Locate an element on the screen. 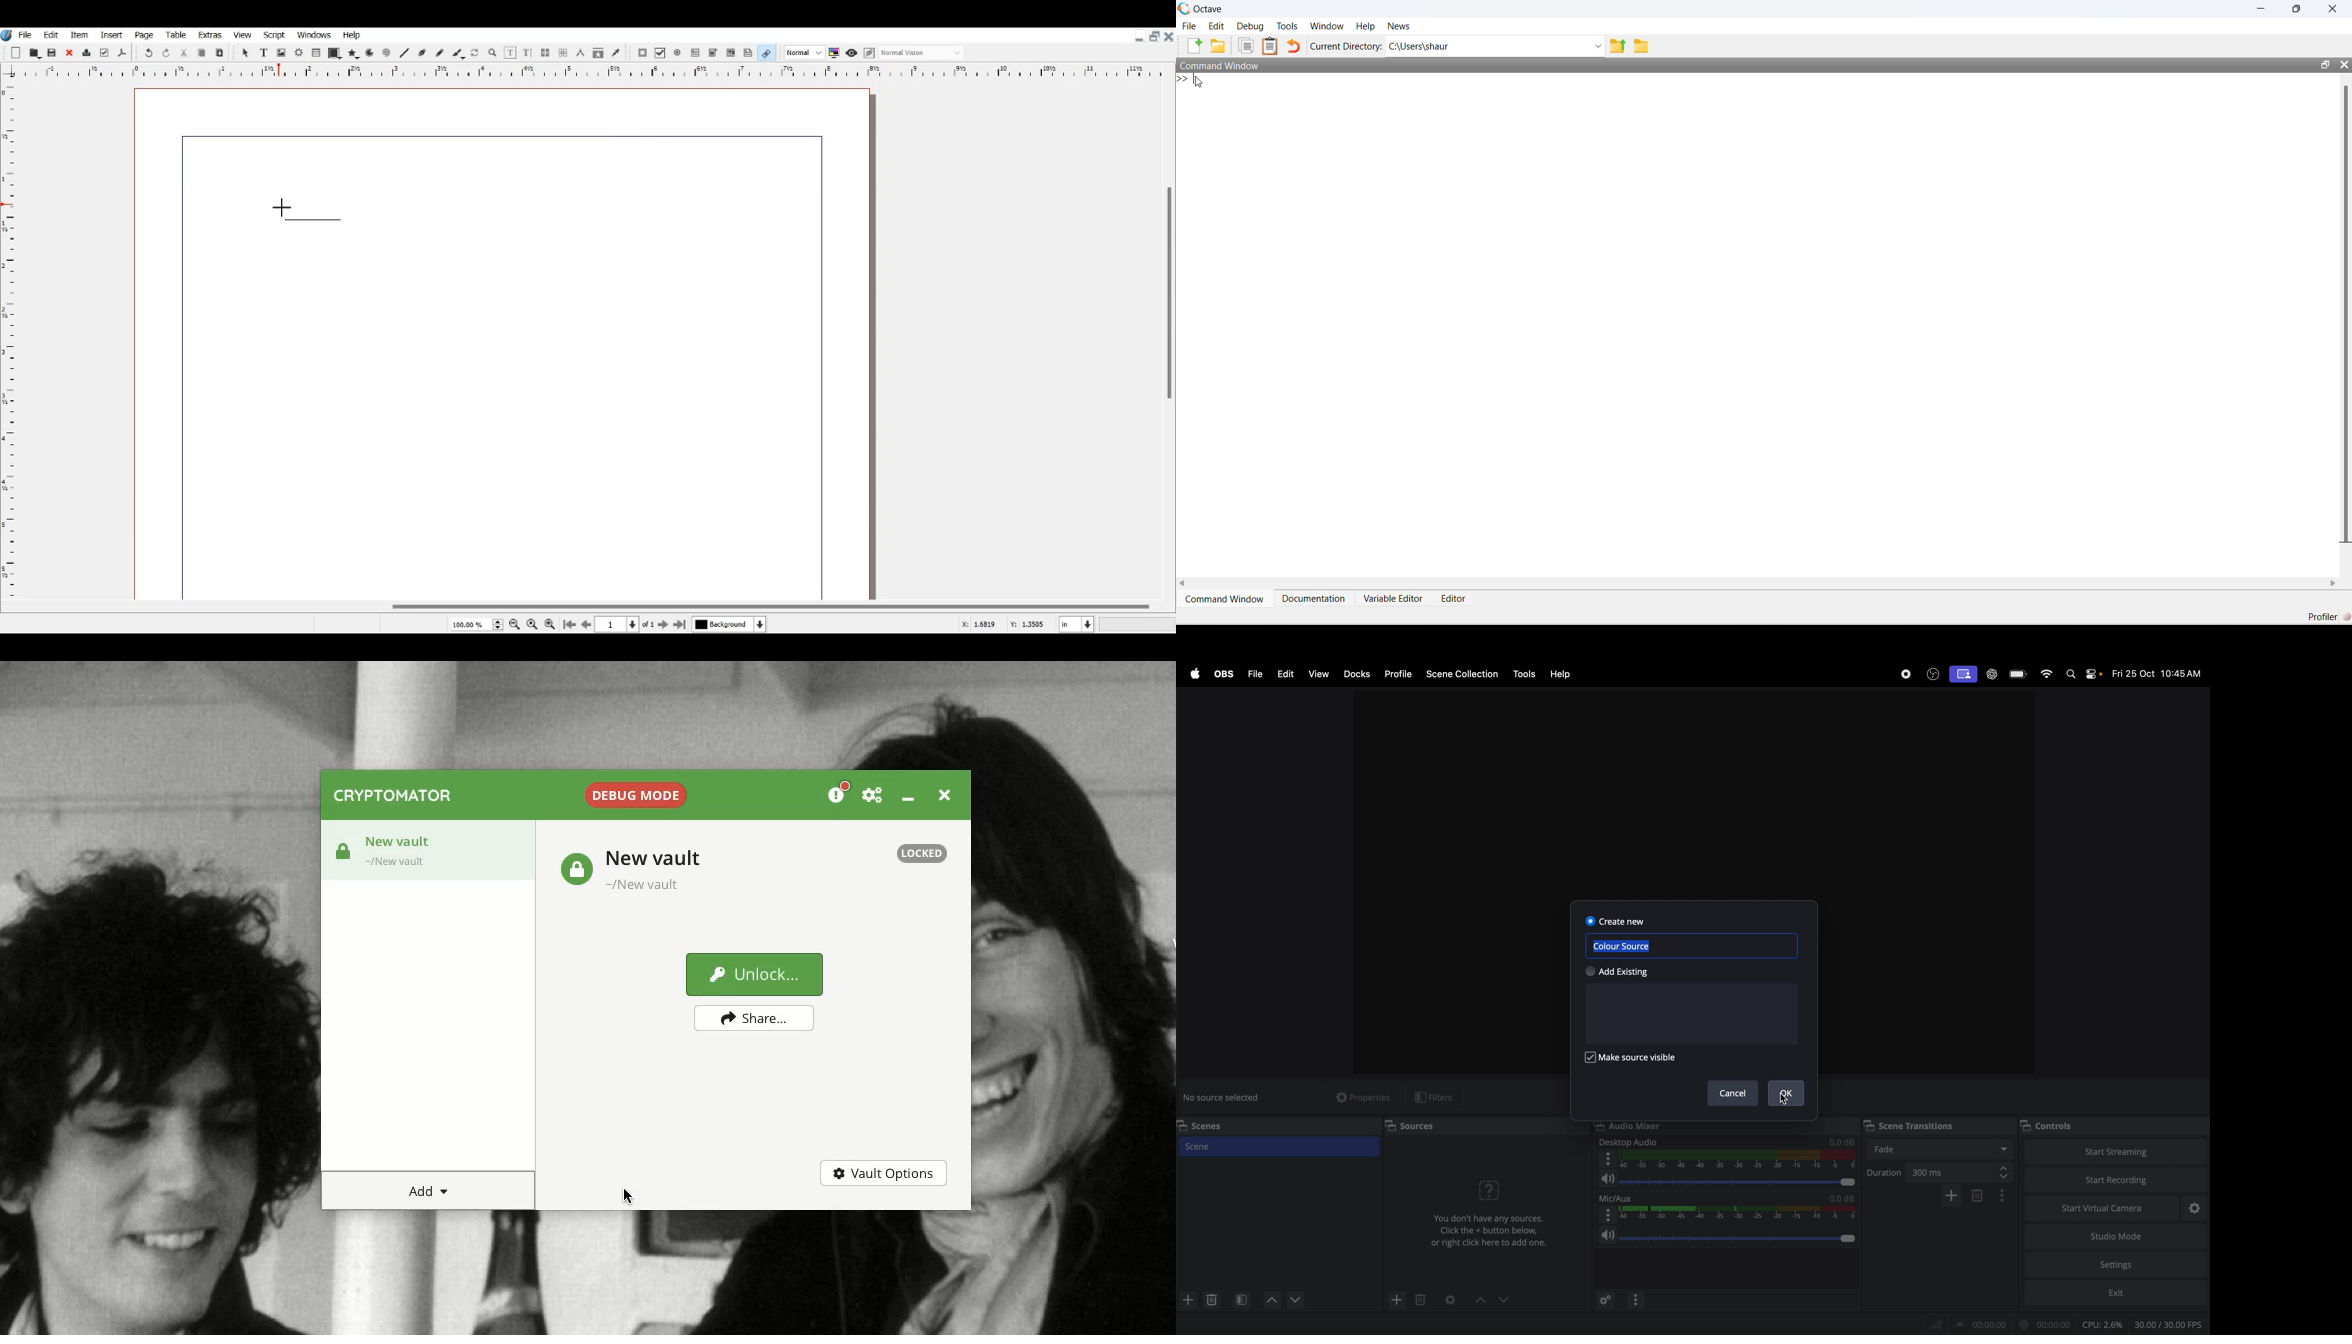 The height and width of the screenshot is (1344, 2352). PDF Combo Box is located at coordinates (713, 53).